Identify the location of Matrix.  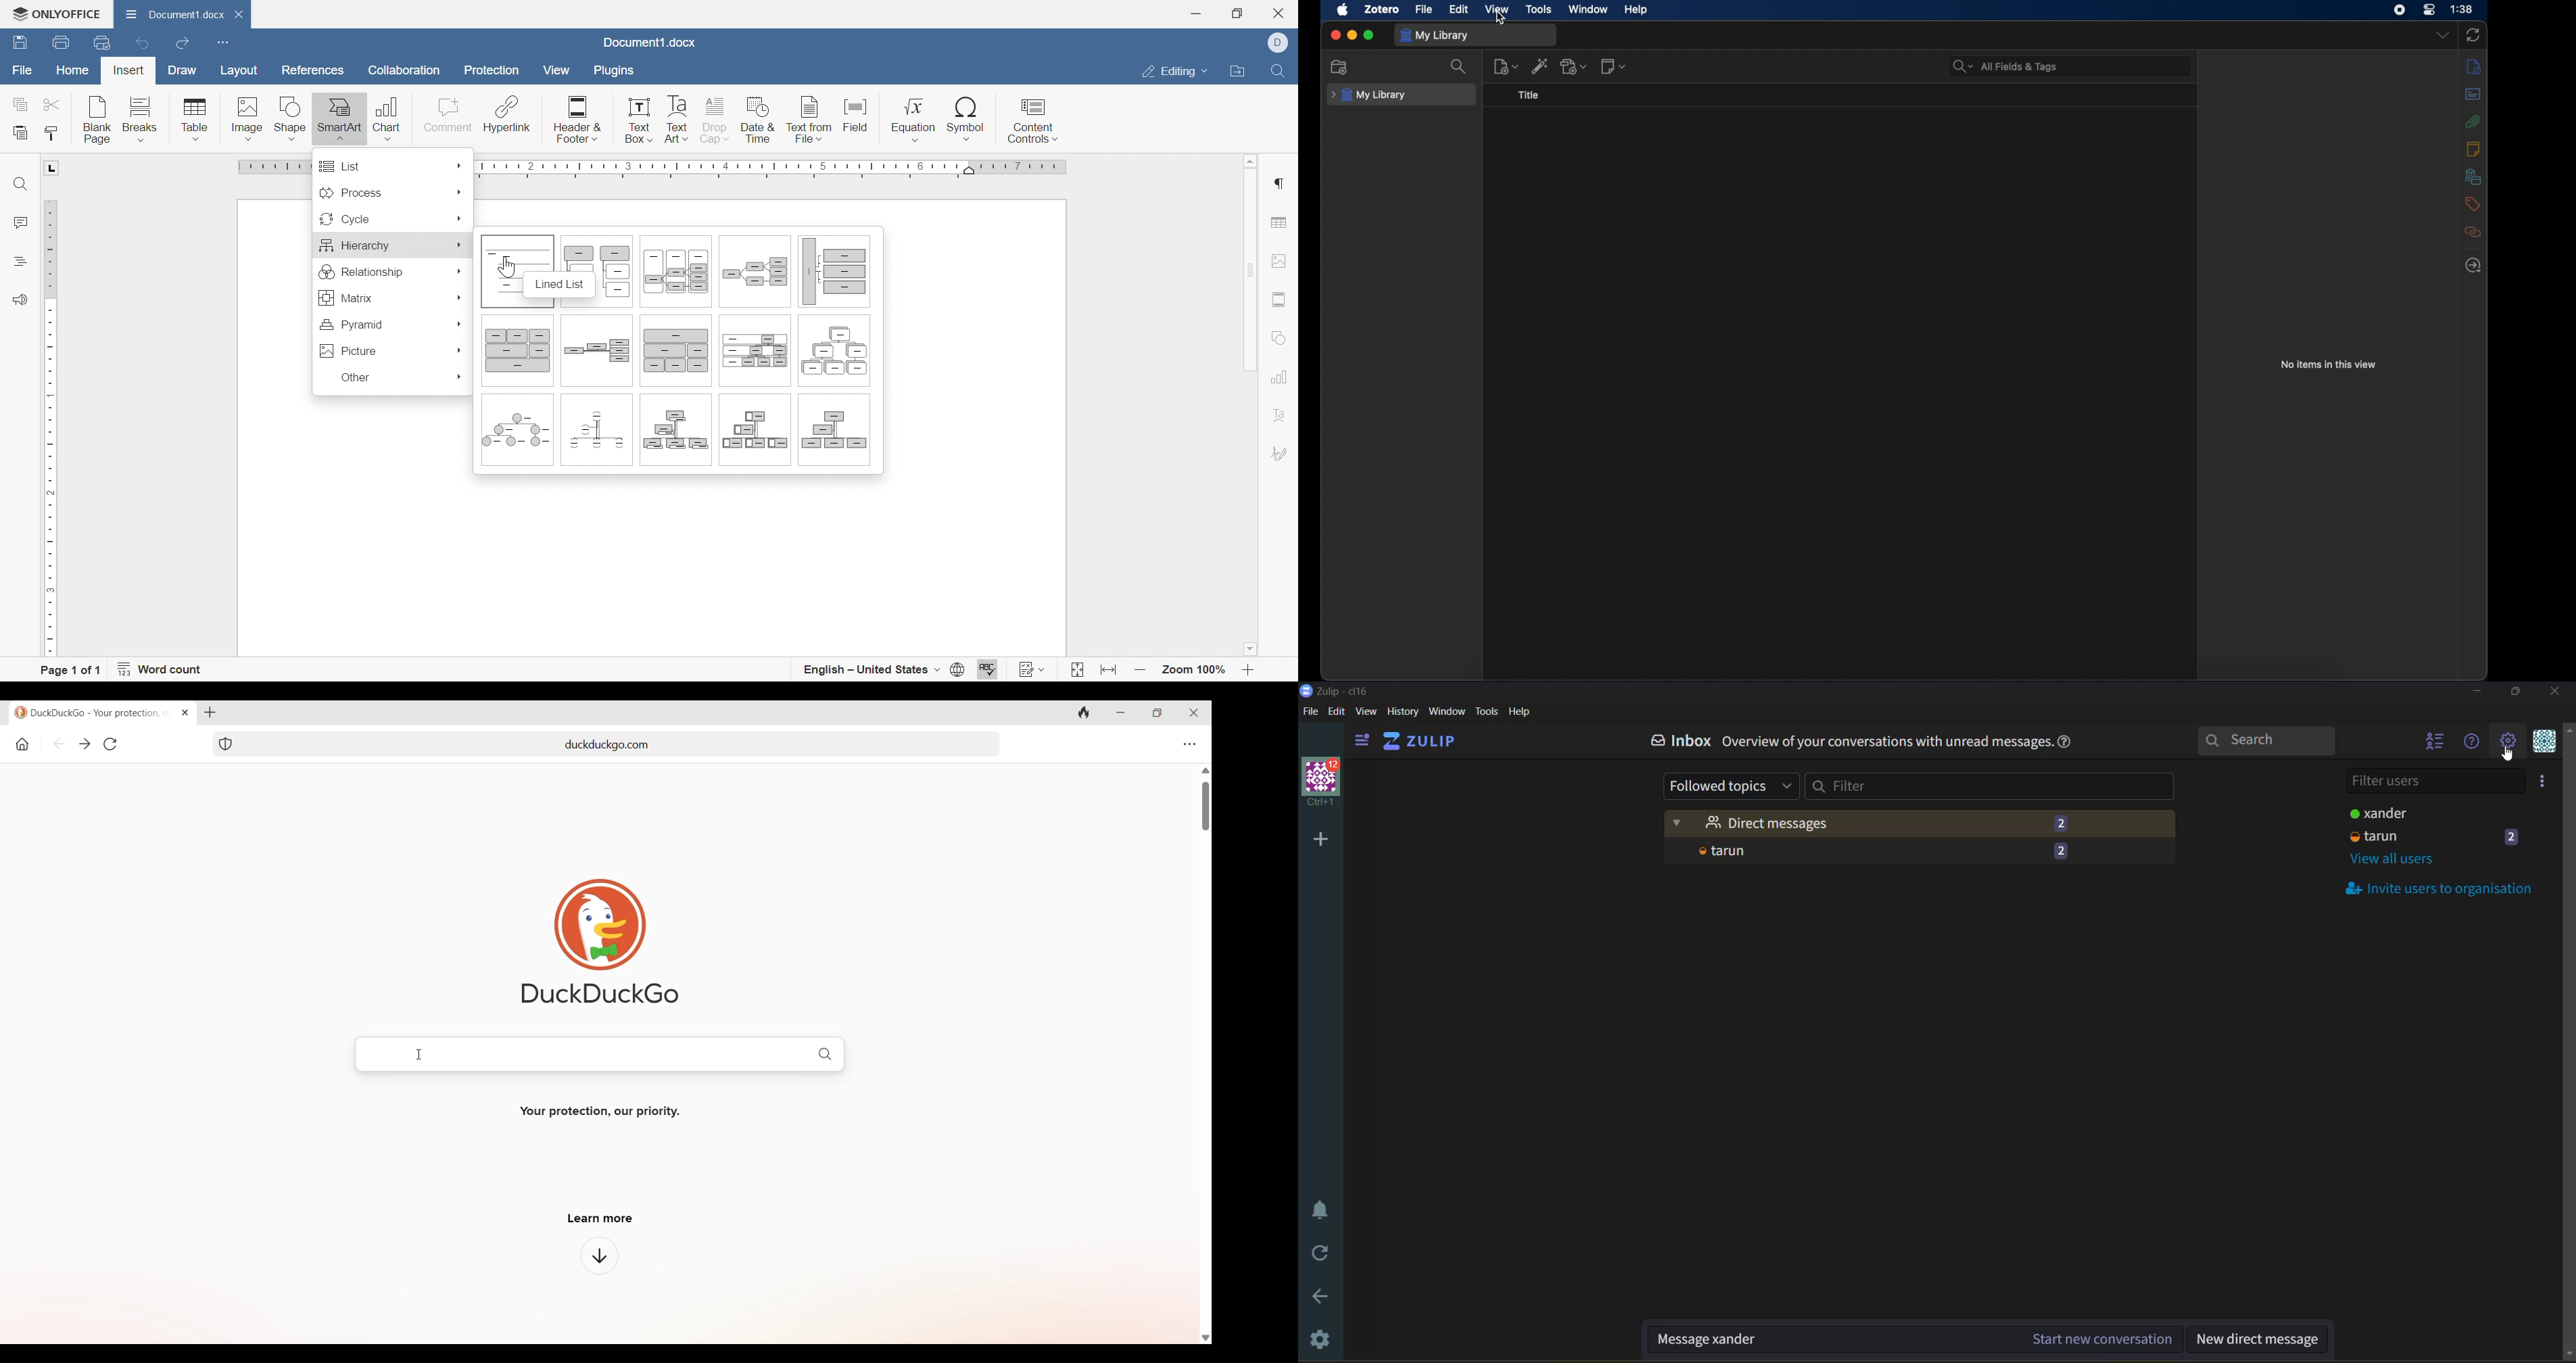
(346, 299).